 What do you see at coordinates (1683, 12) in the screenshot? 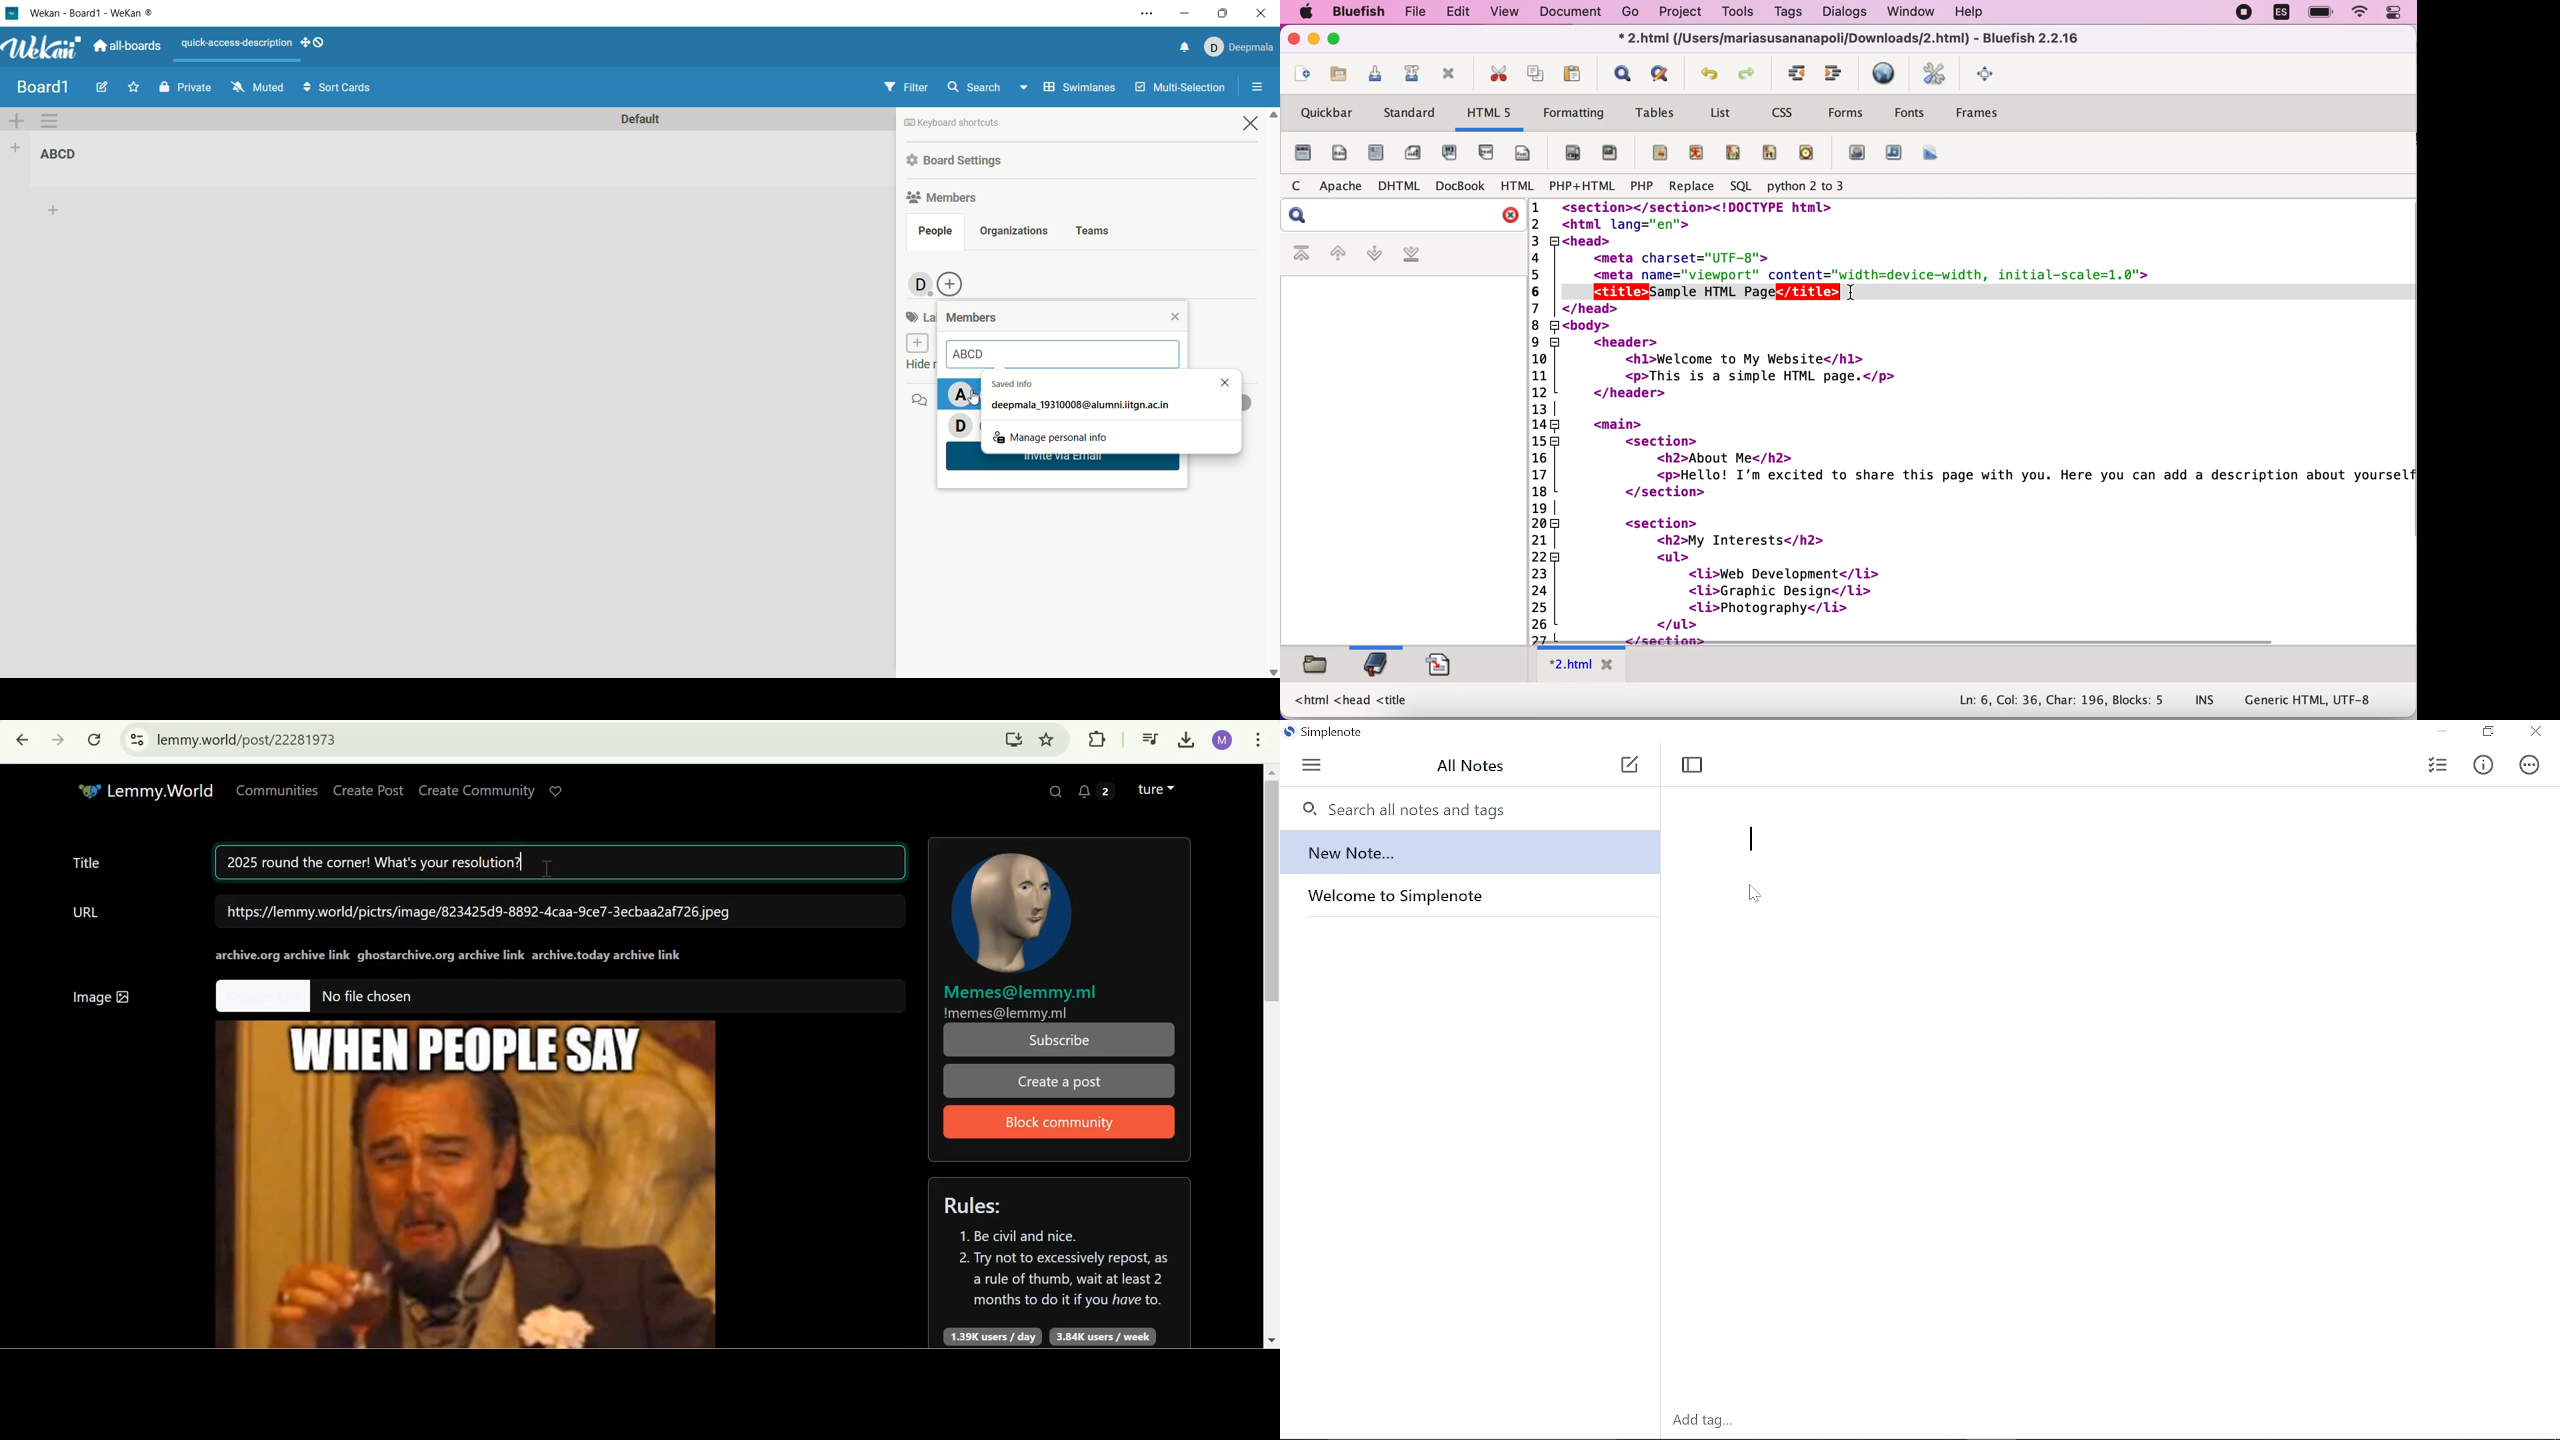
I see `project` at bounding box center [1683, 12].